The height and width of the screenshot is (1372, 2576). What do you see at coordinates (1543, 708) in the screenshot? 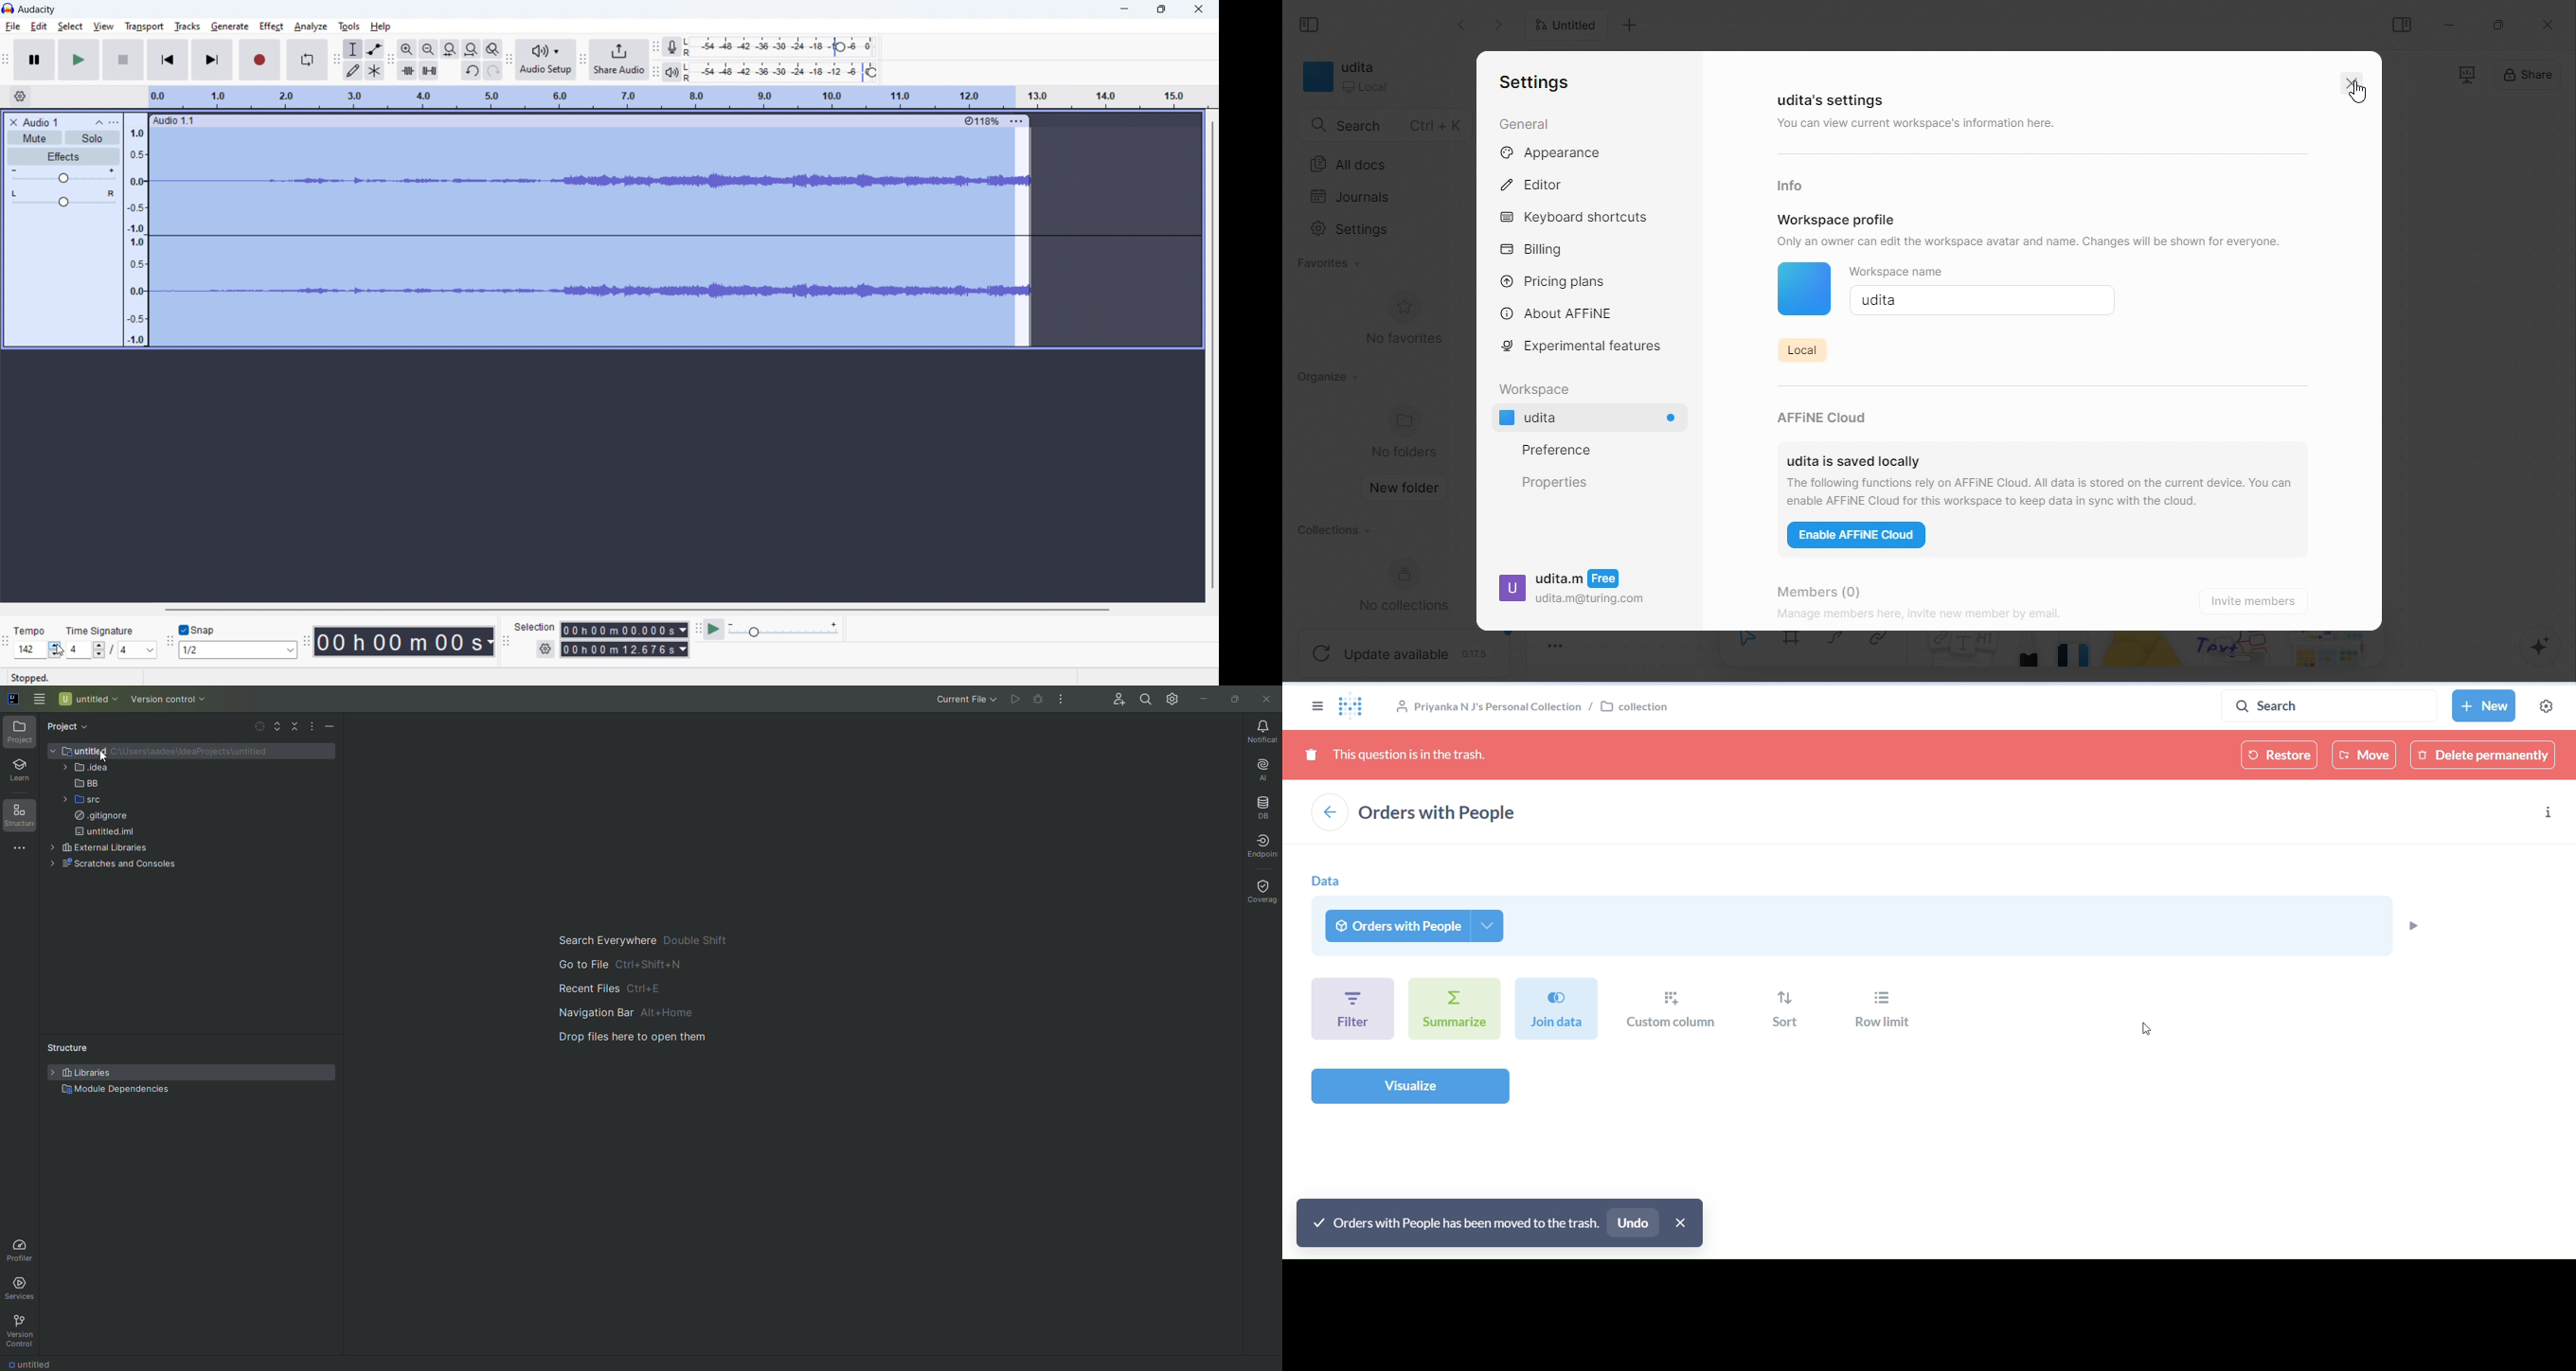
I see `collection` at bounding box center [1543, 708].